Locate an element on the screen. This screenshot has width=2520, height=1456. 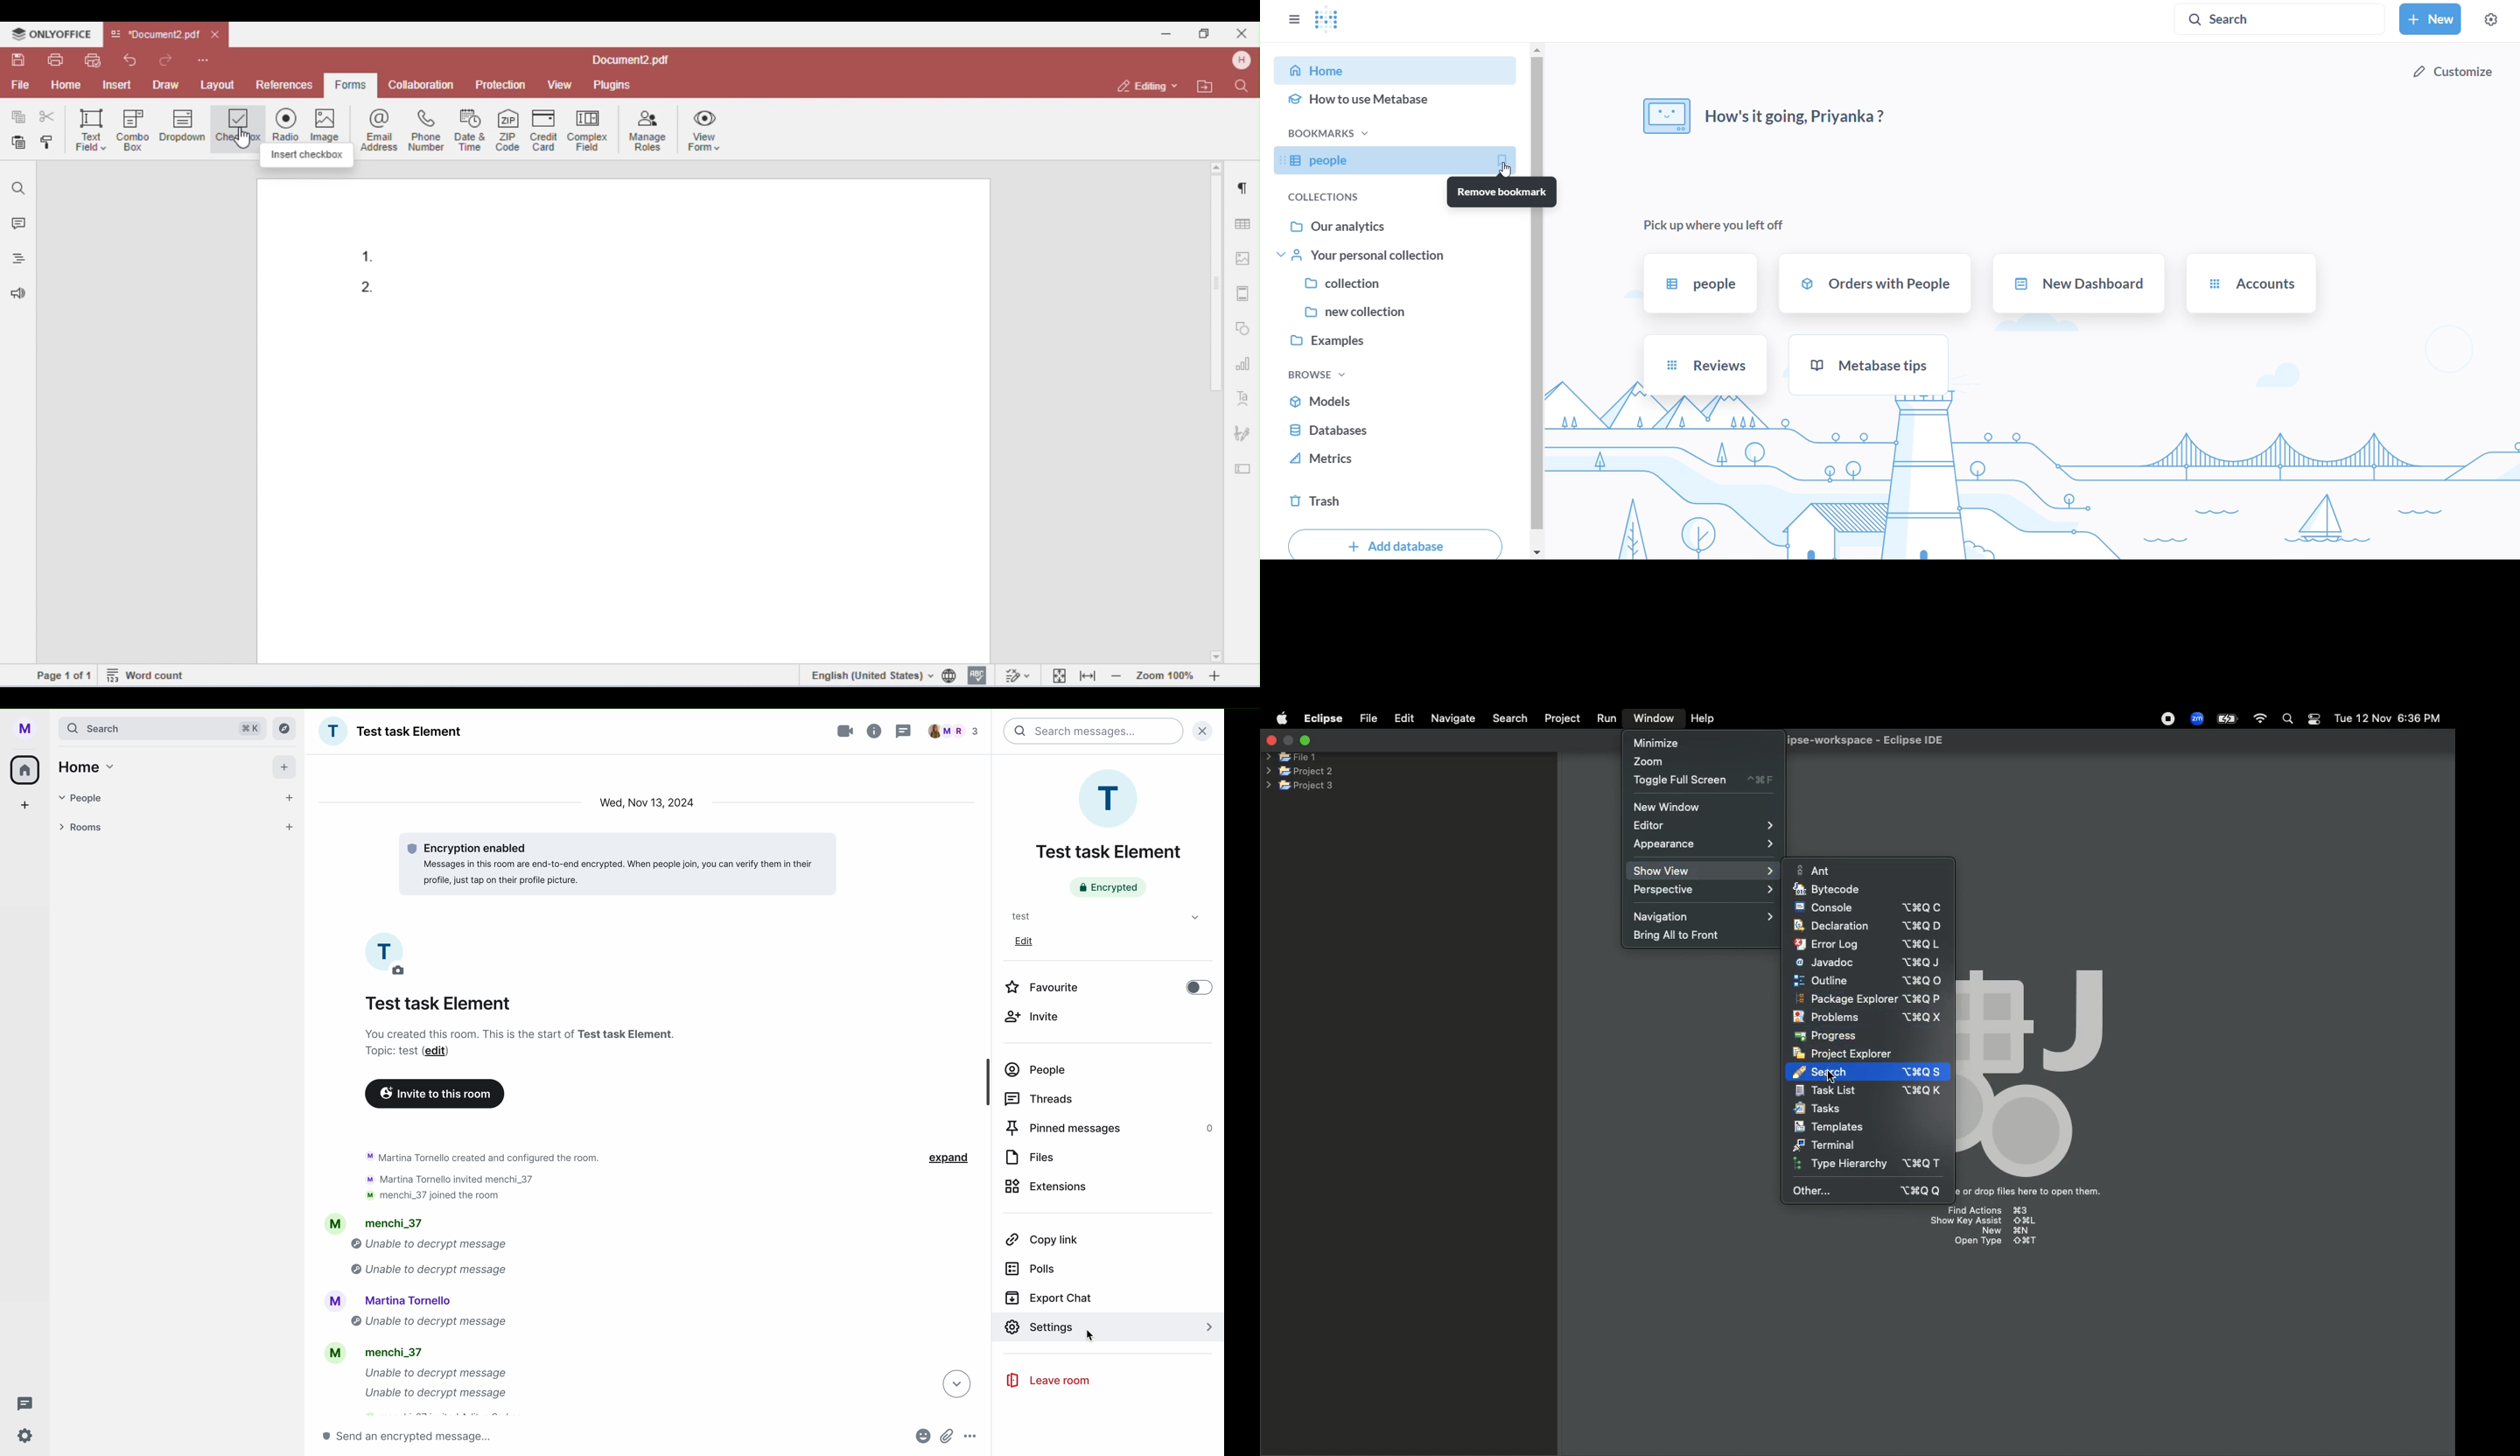
room info is located at coordinates (876, 731).